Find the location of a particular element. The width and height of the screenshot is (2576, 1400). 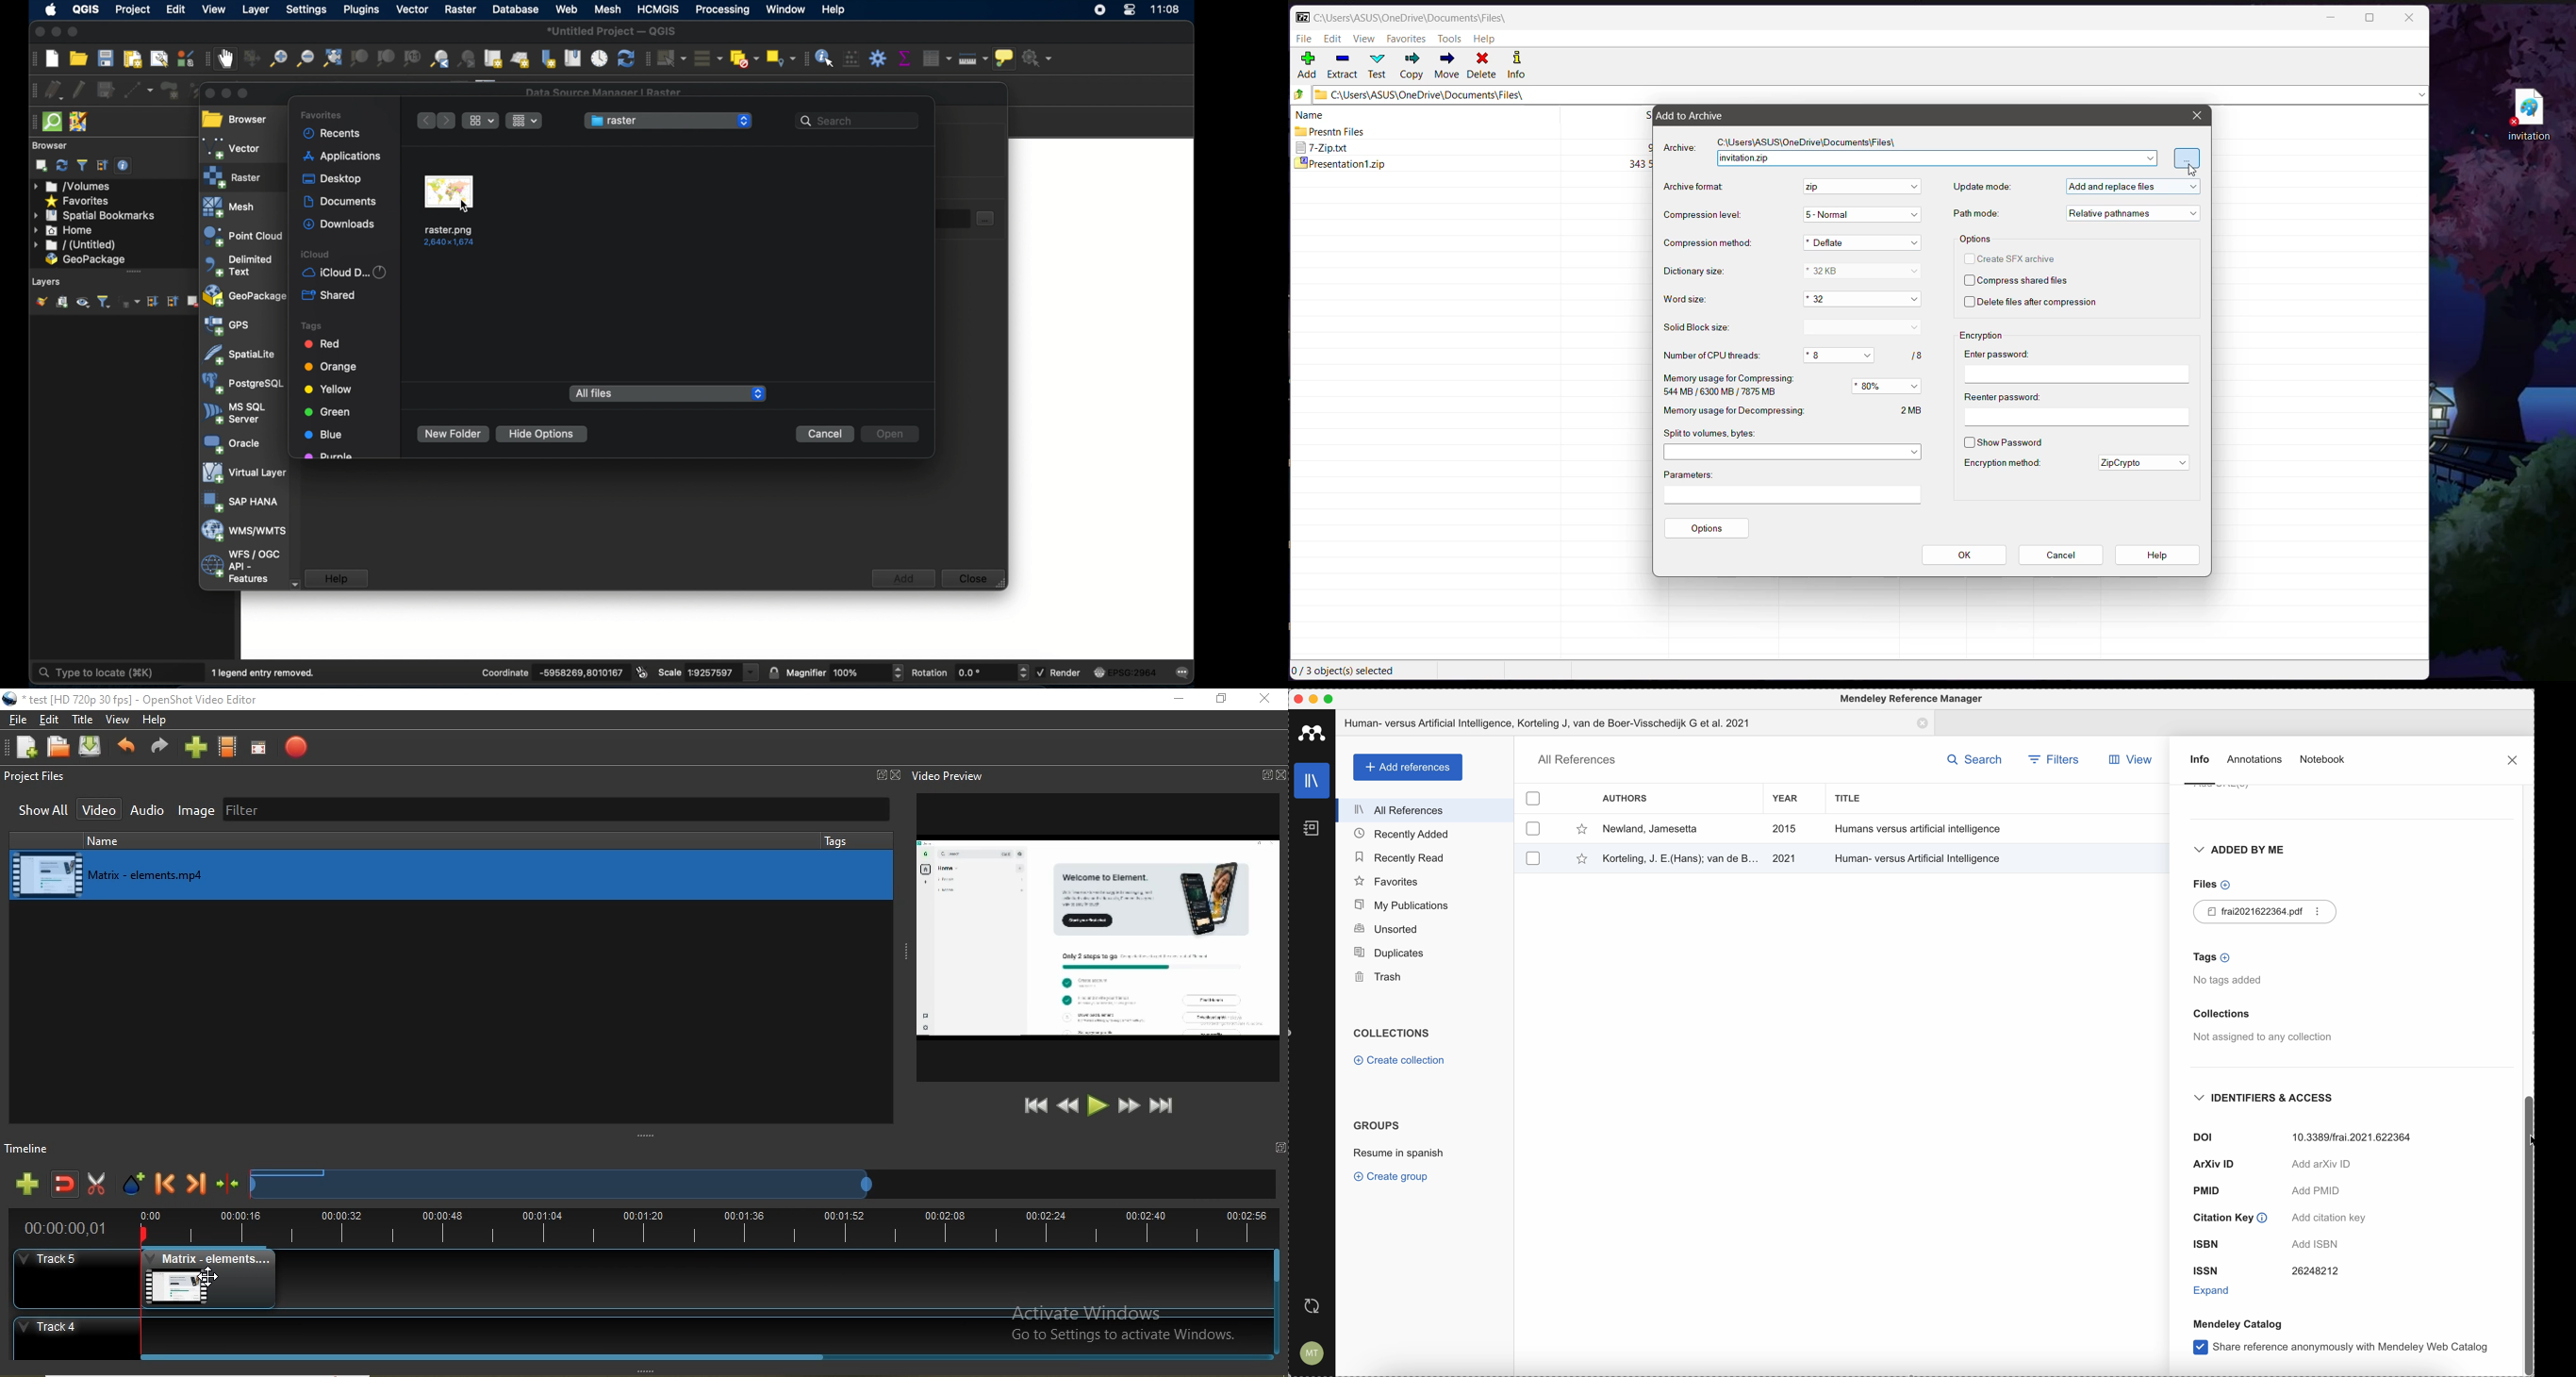

collections not assigned to any collection is located at coordinates (2261, 1027).